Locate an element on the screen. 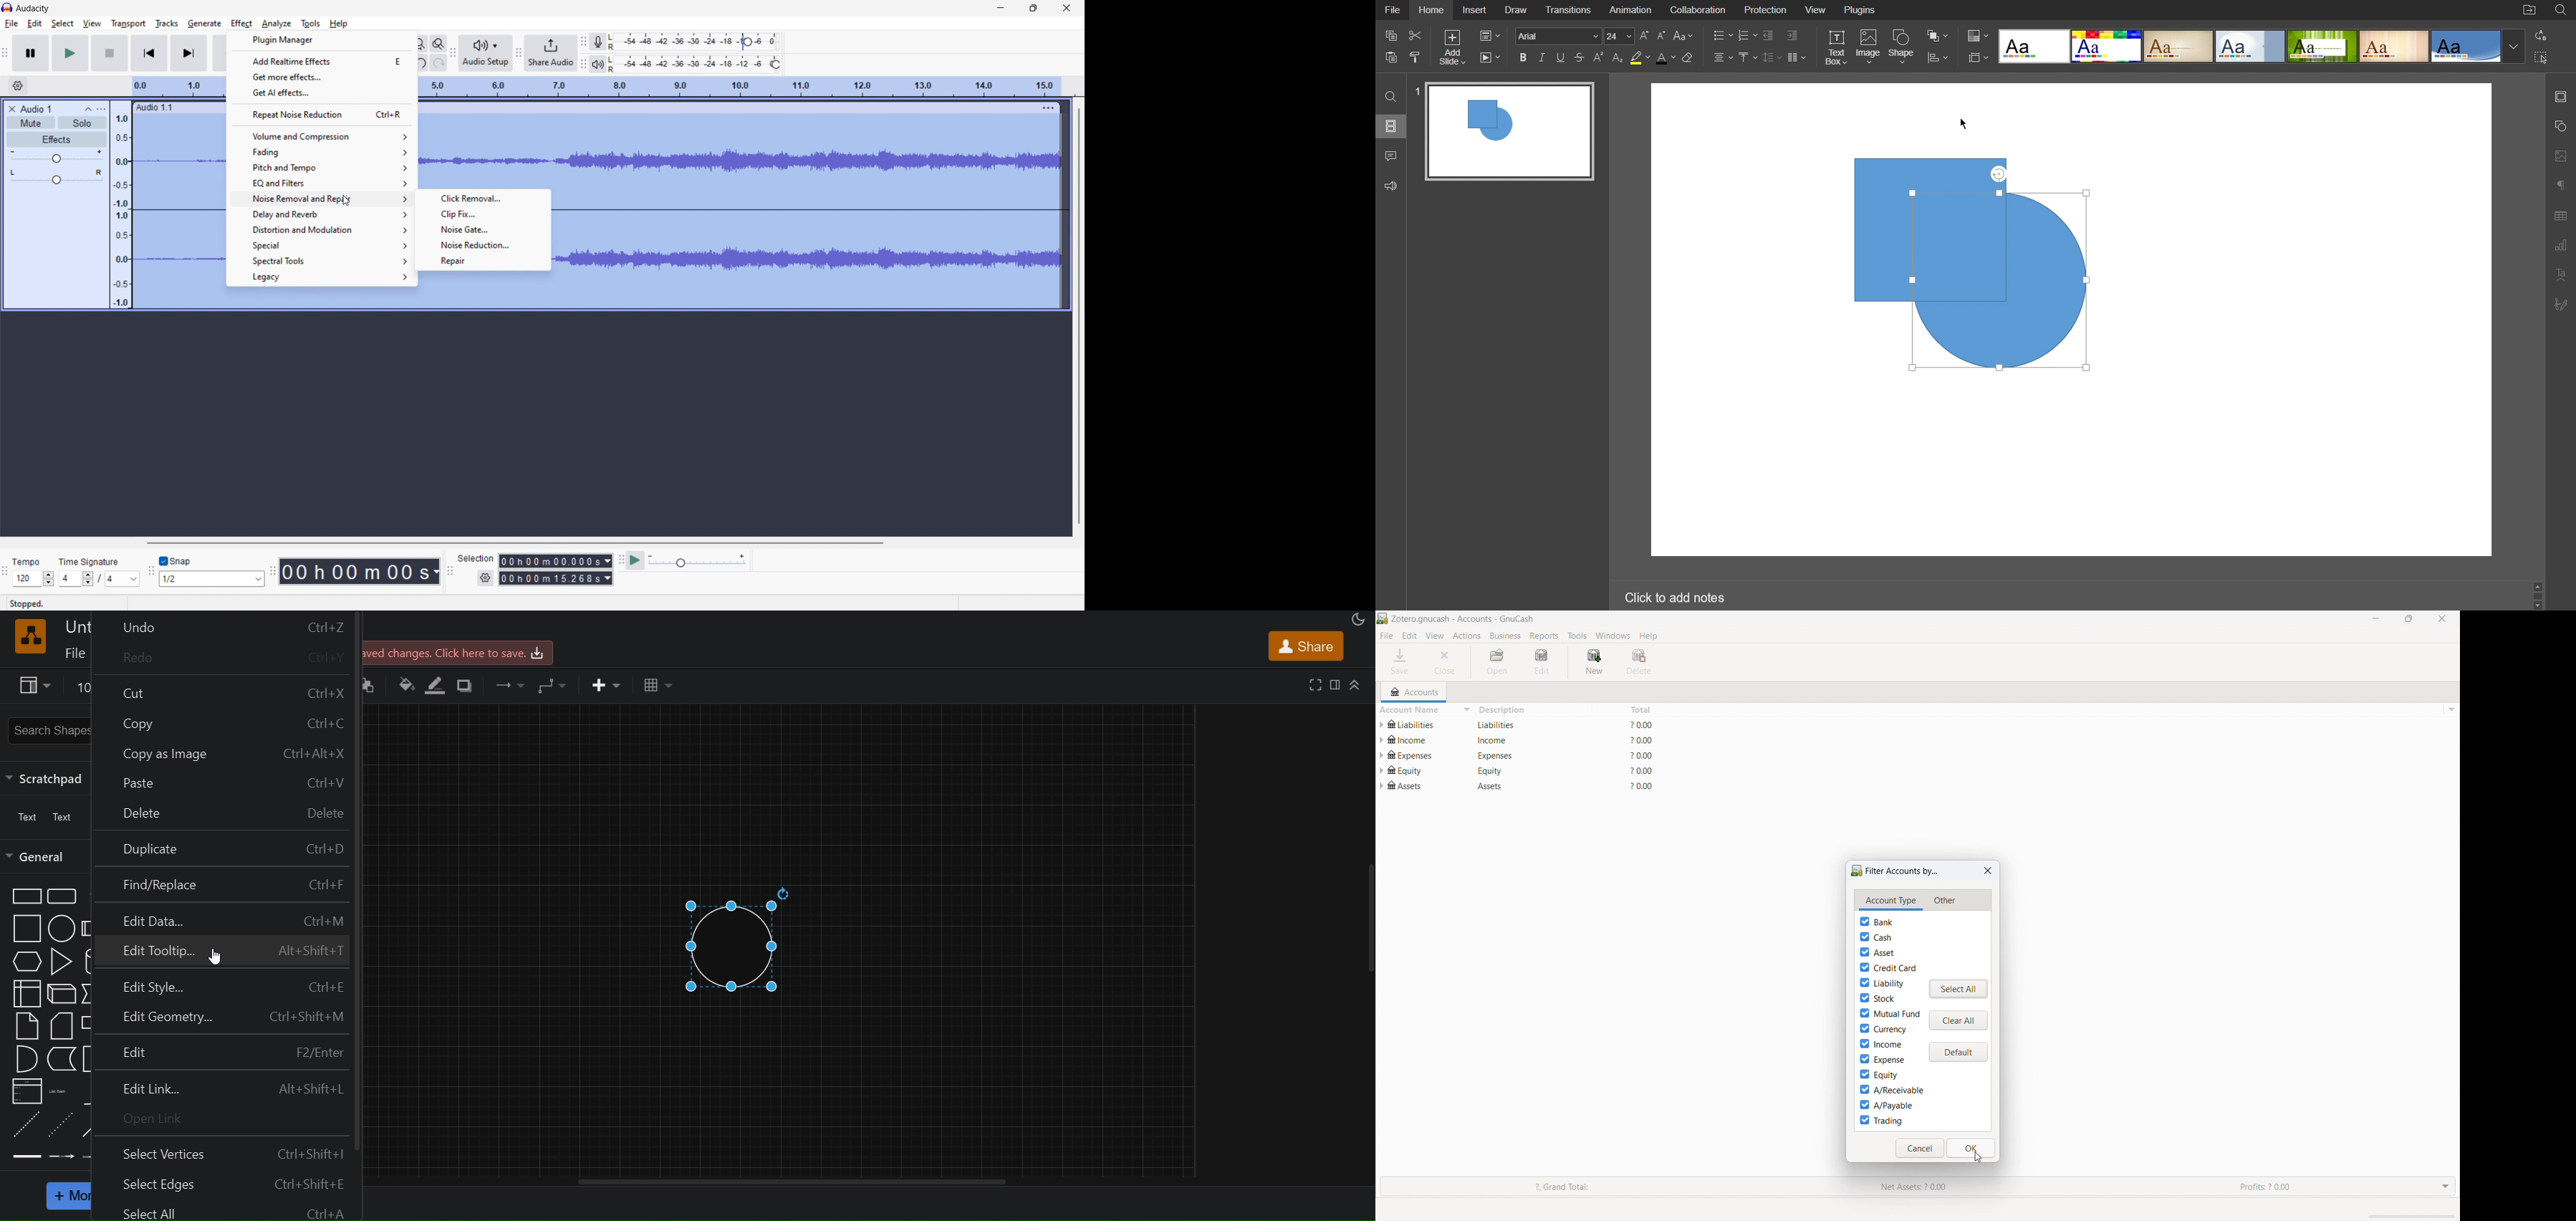 Image resolution: width=2576 pixels, height=1232 pixels. vertical scrollbar is located at coordinates (1081, 316).